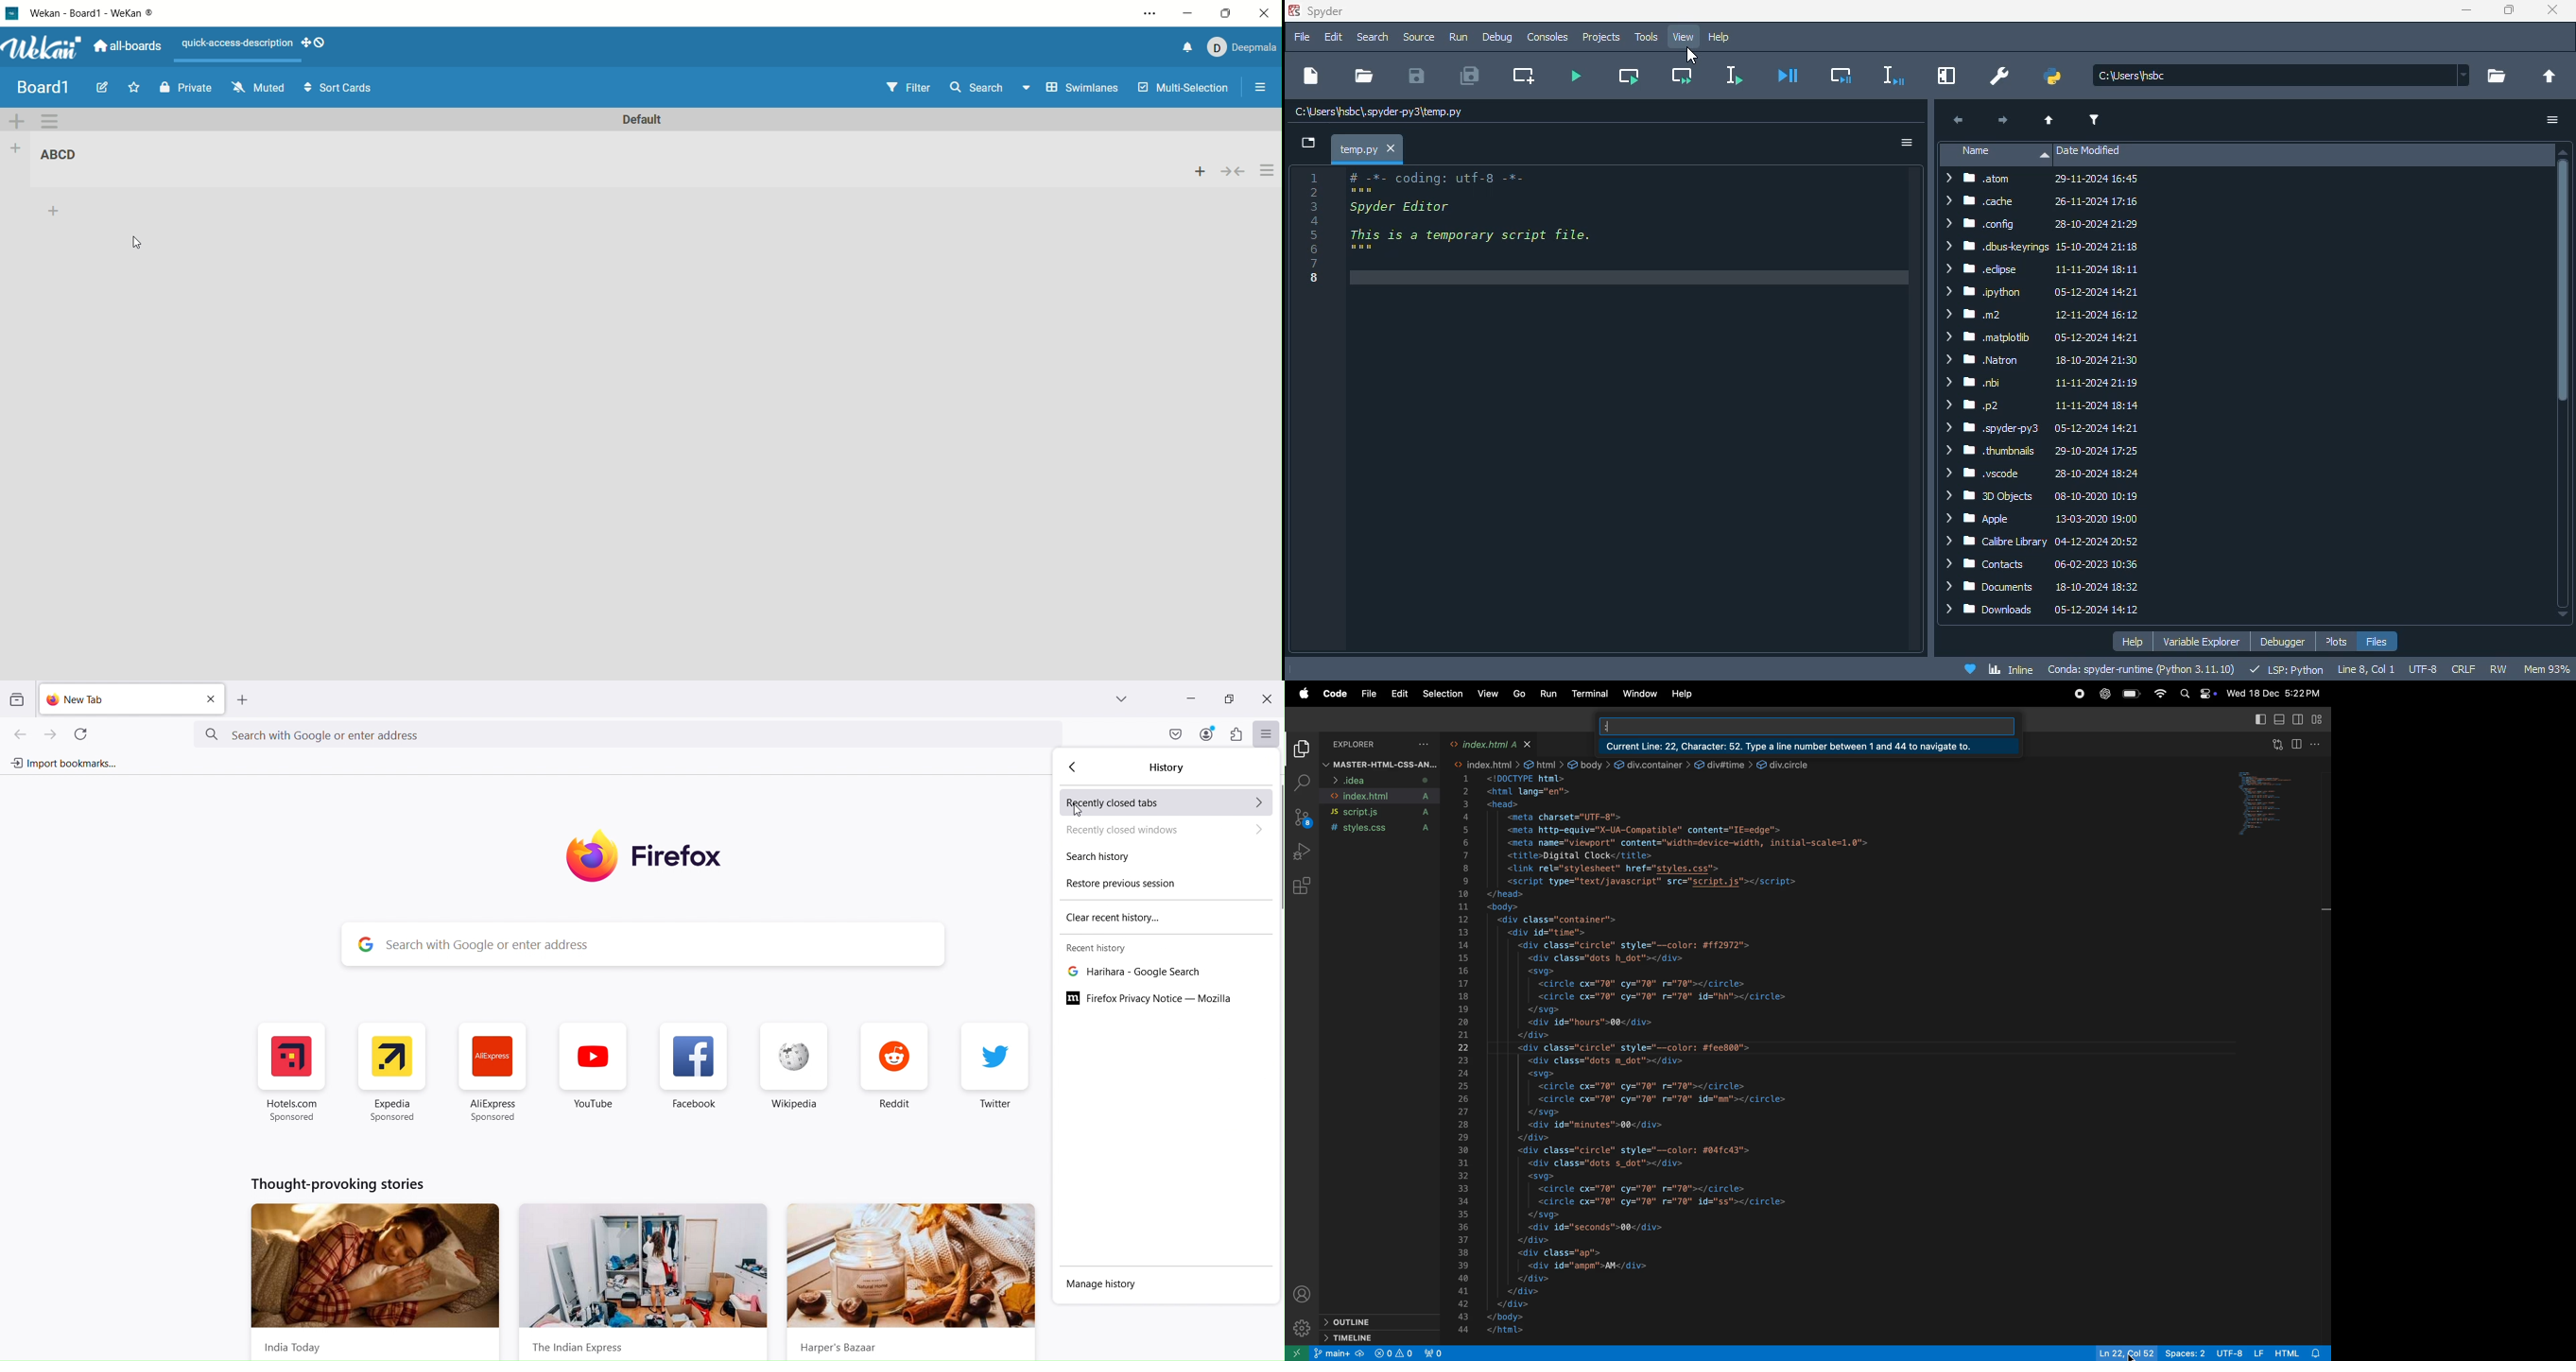 This screenshot has height=1372, width=2576. What do you see at coordinates (1601, 37) in the screenshot?
I see `projects` at bounding box center [1601, 37].